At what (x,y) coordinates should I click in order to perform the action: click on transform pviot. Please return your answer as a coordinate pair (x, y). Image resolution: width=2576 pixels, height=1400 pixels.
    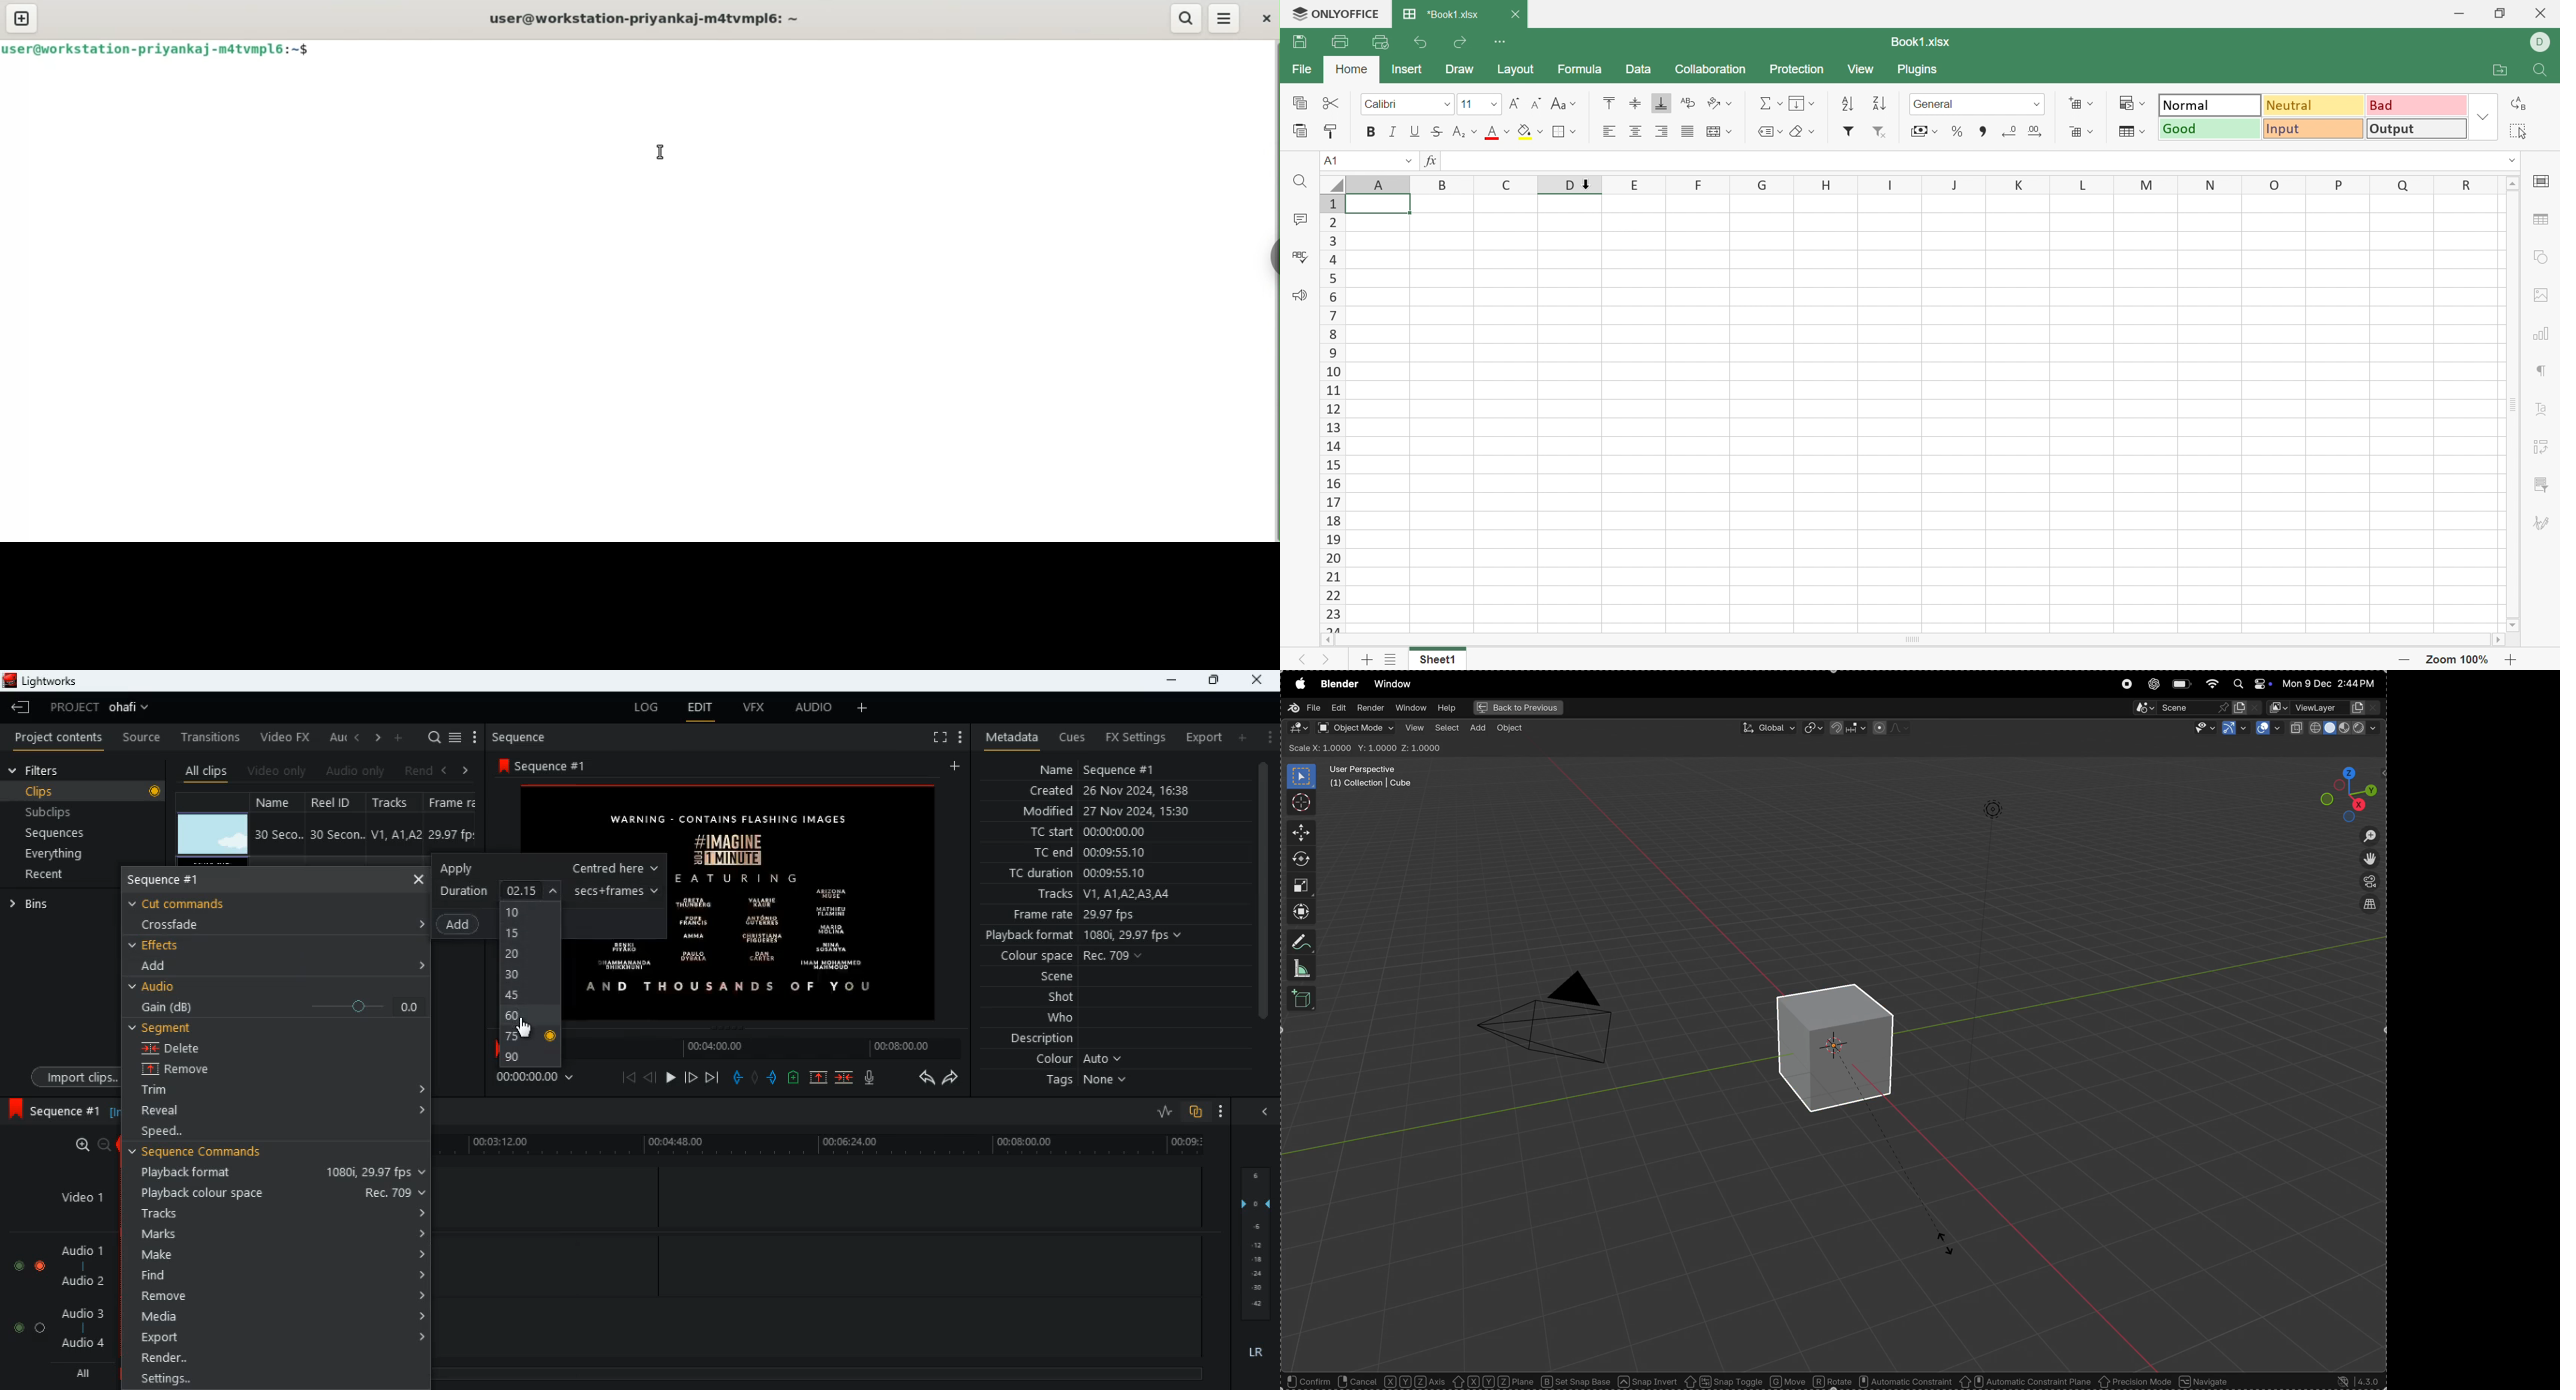
    Looking at the image, I should click on (1812, 729).